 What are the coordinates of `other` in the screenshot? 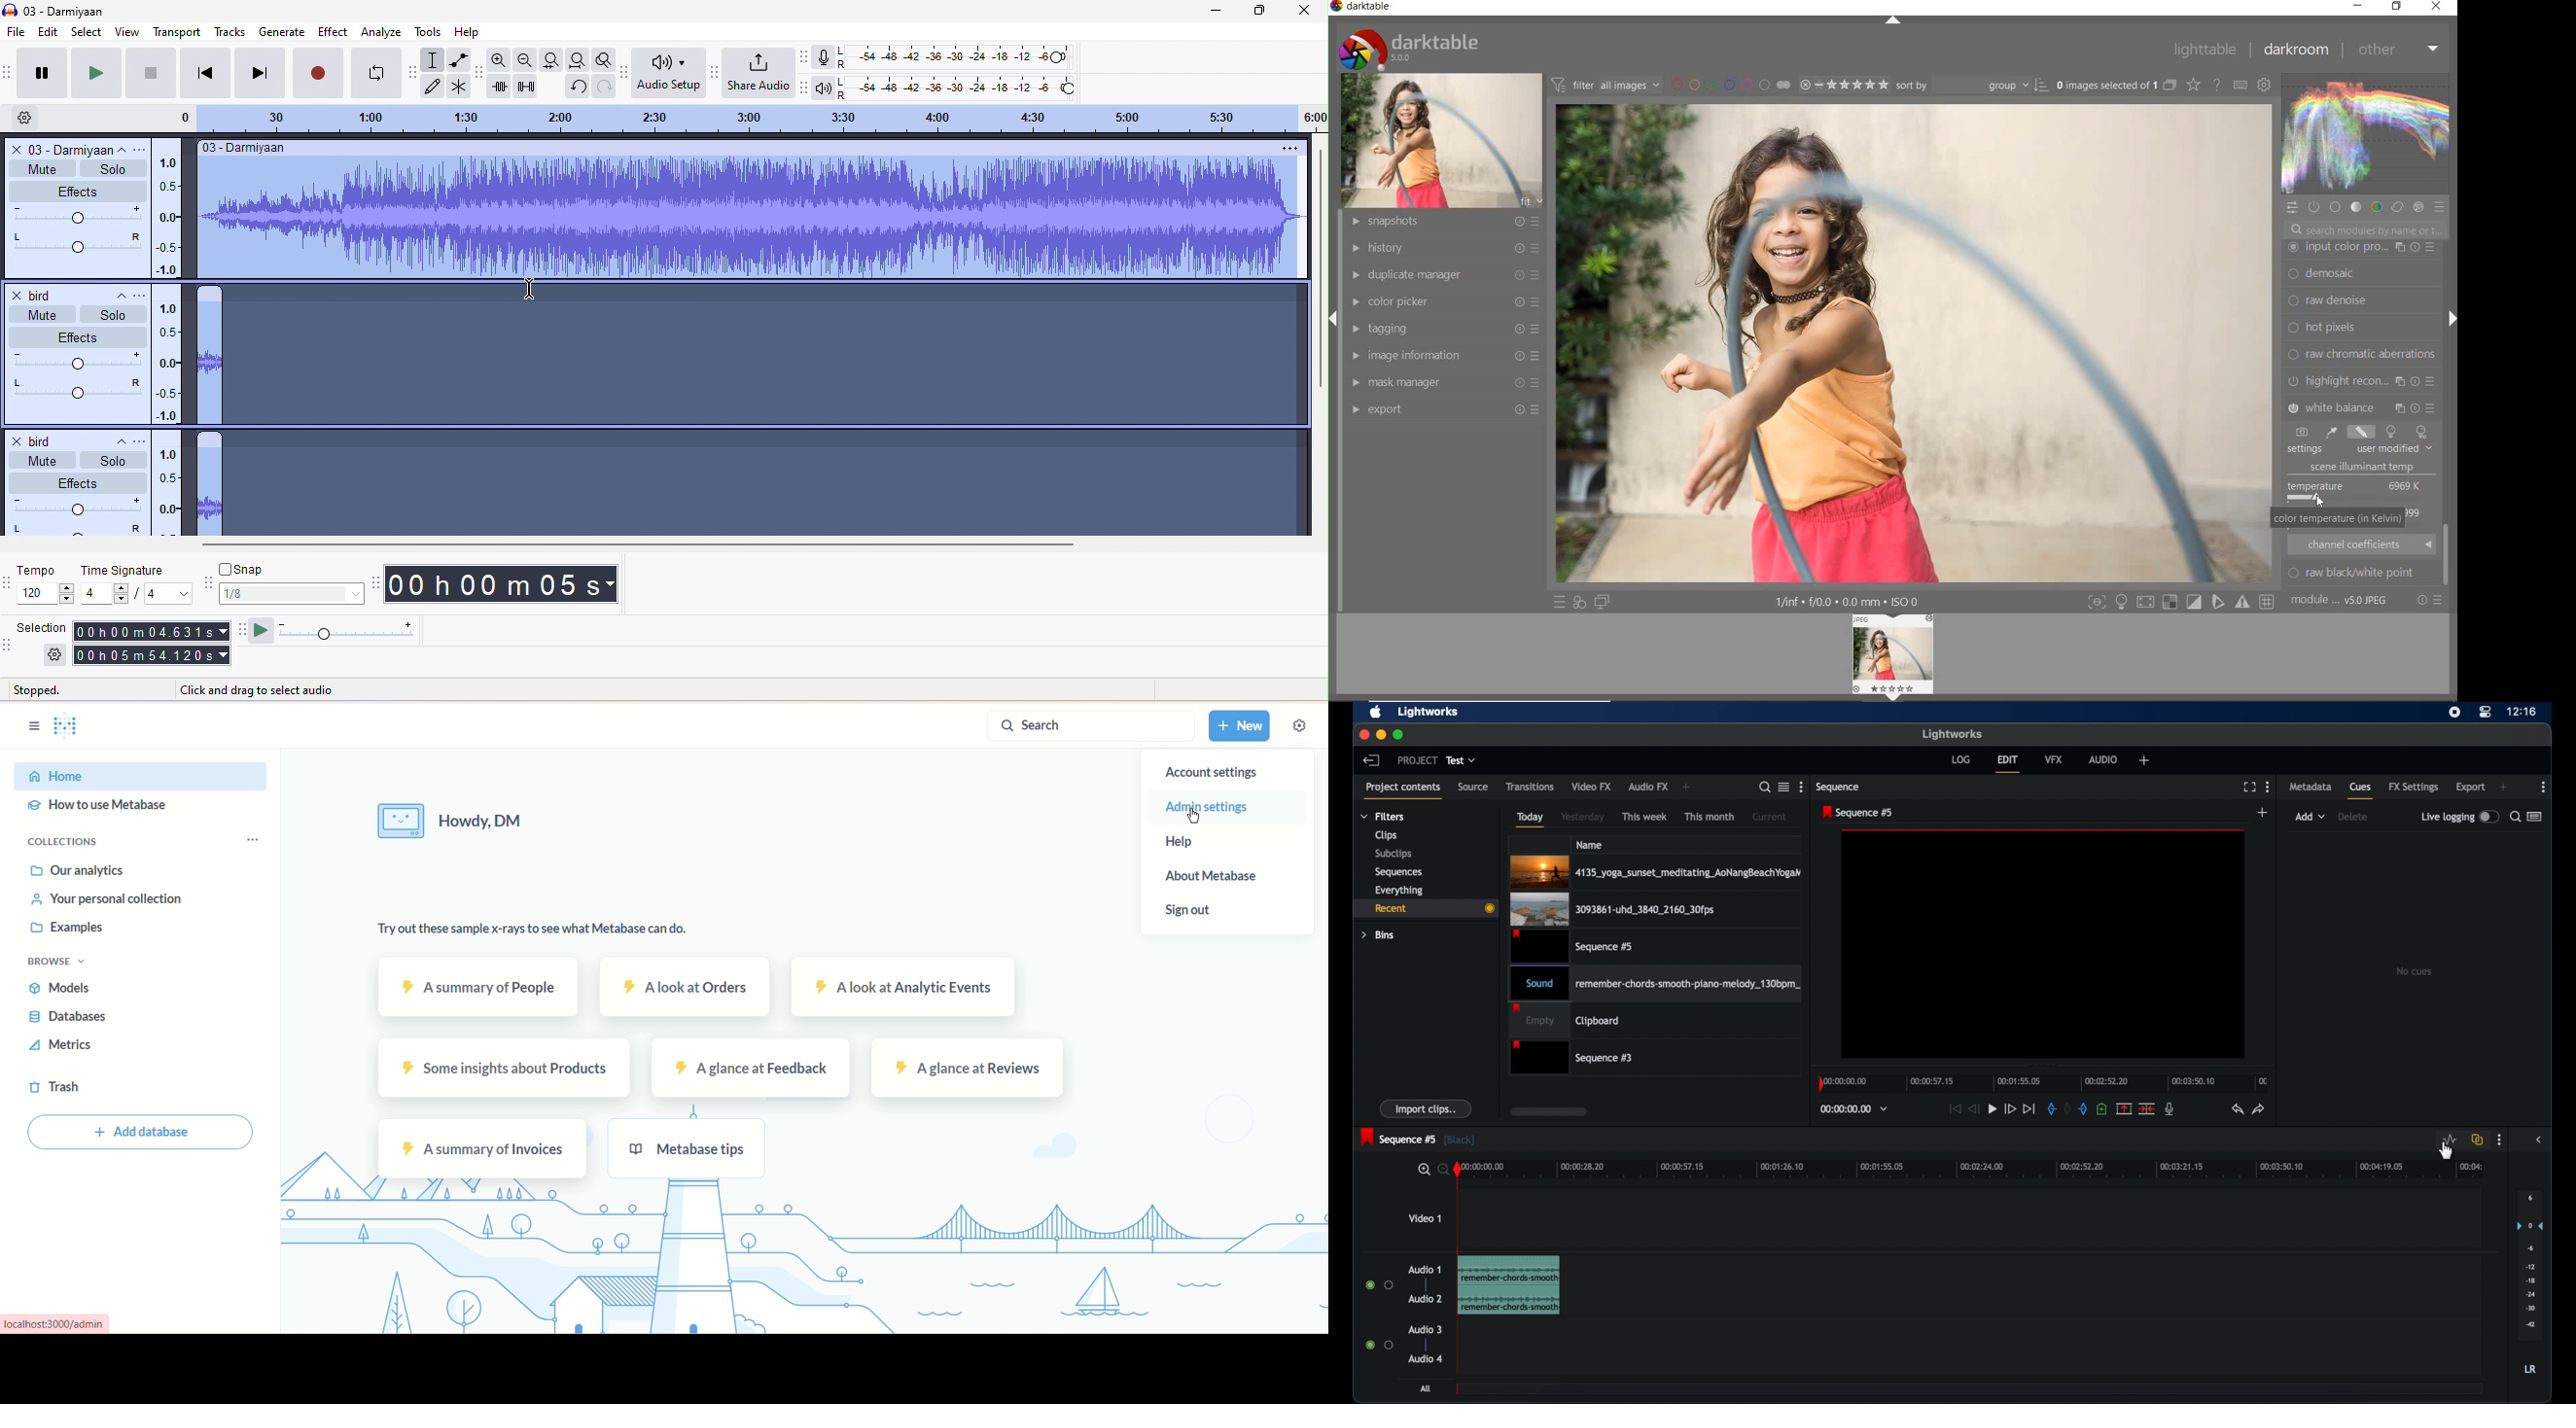 It's located at (2399, 49).